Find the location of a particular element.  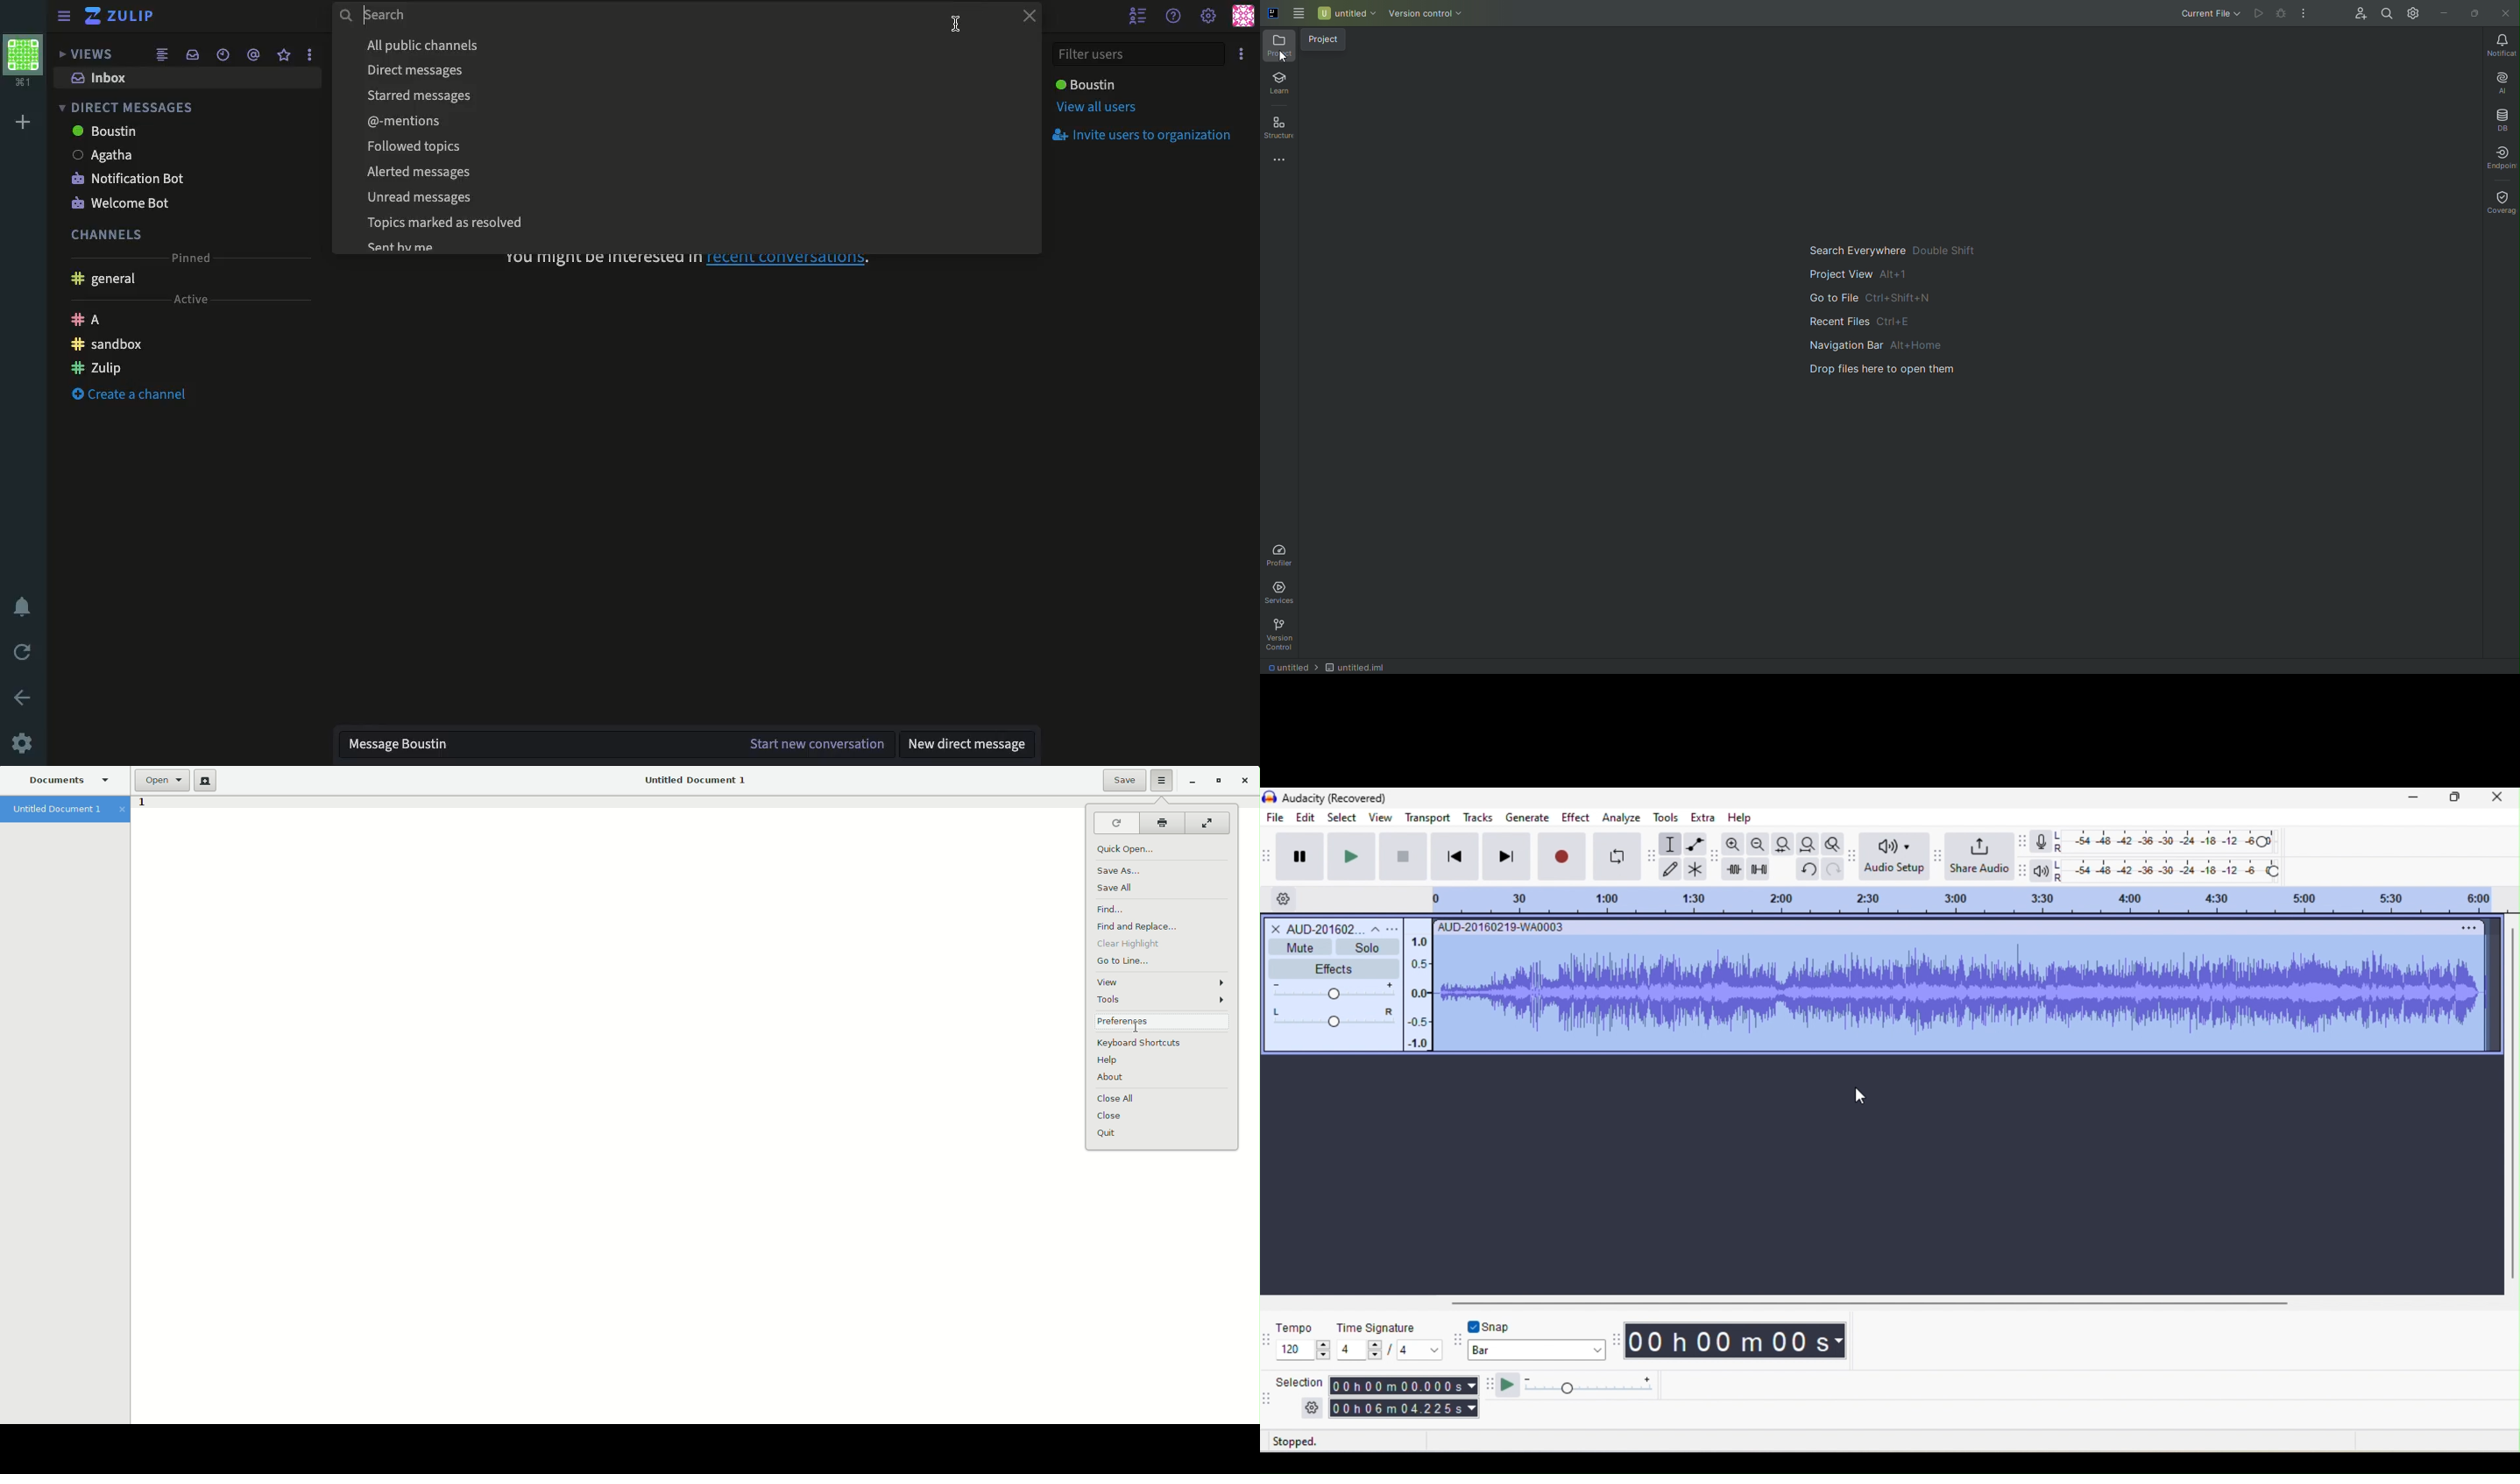

Vertical scroll bar is located at coordinates (2511, 1107).